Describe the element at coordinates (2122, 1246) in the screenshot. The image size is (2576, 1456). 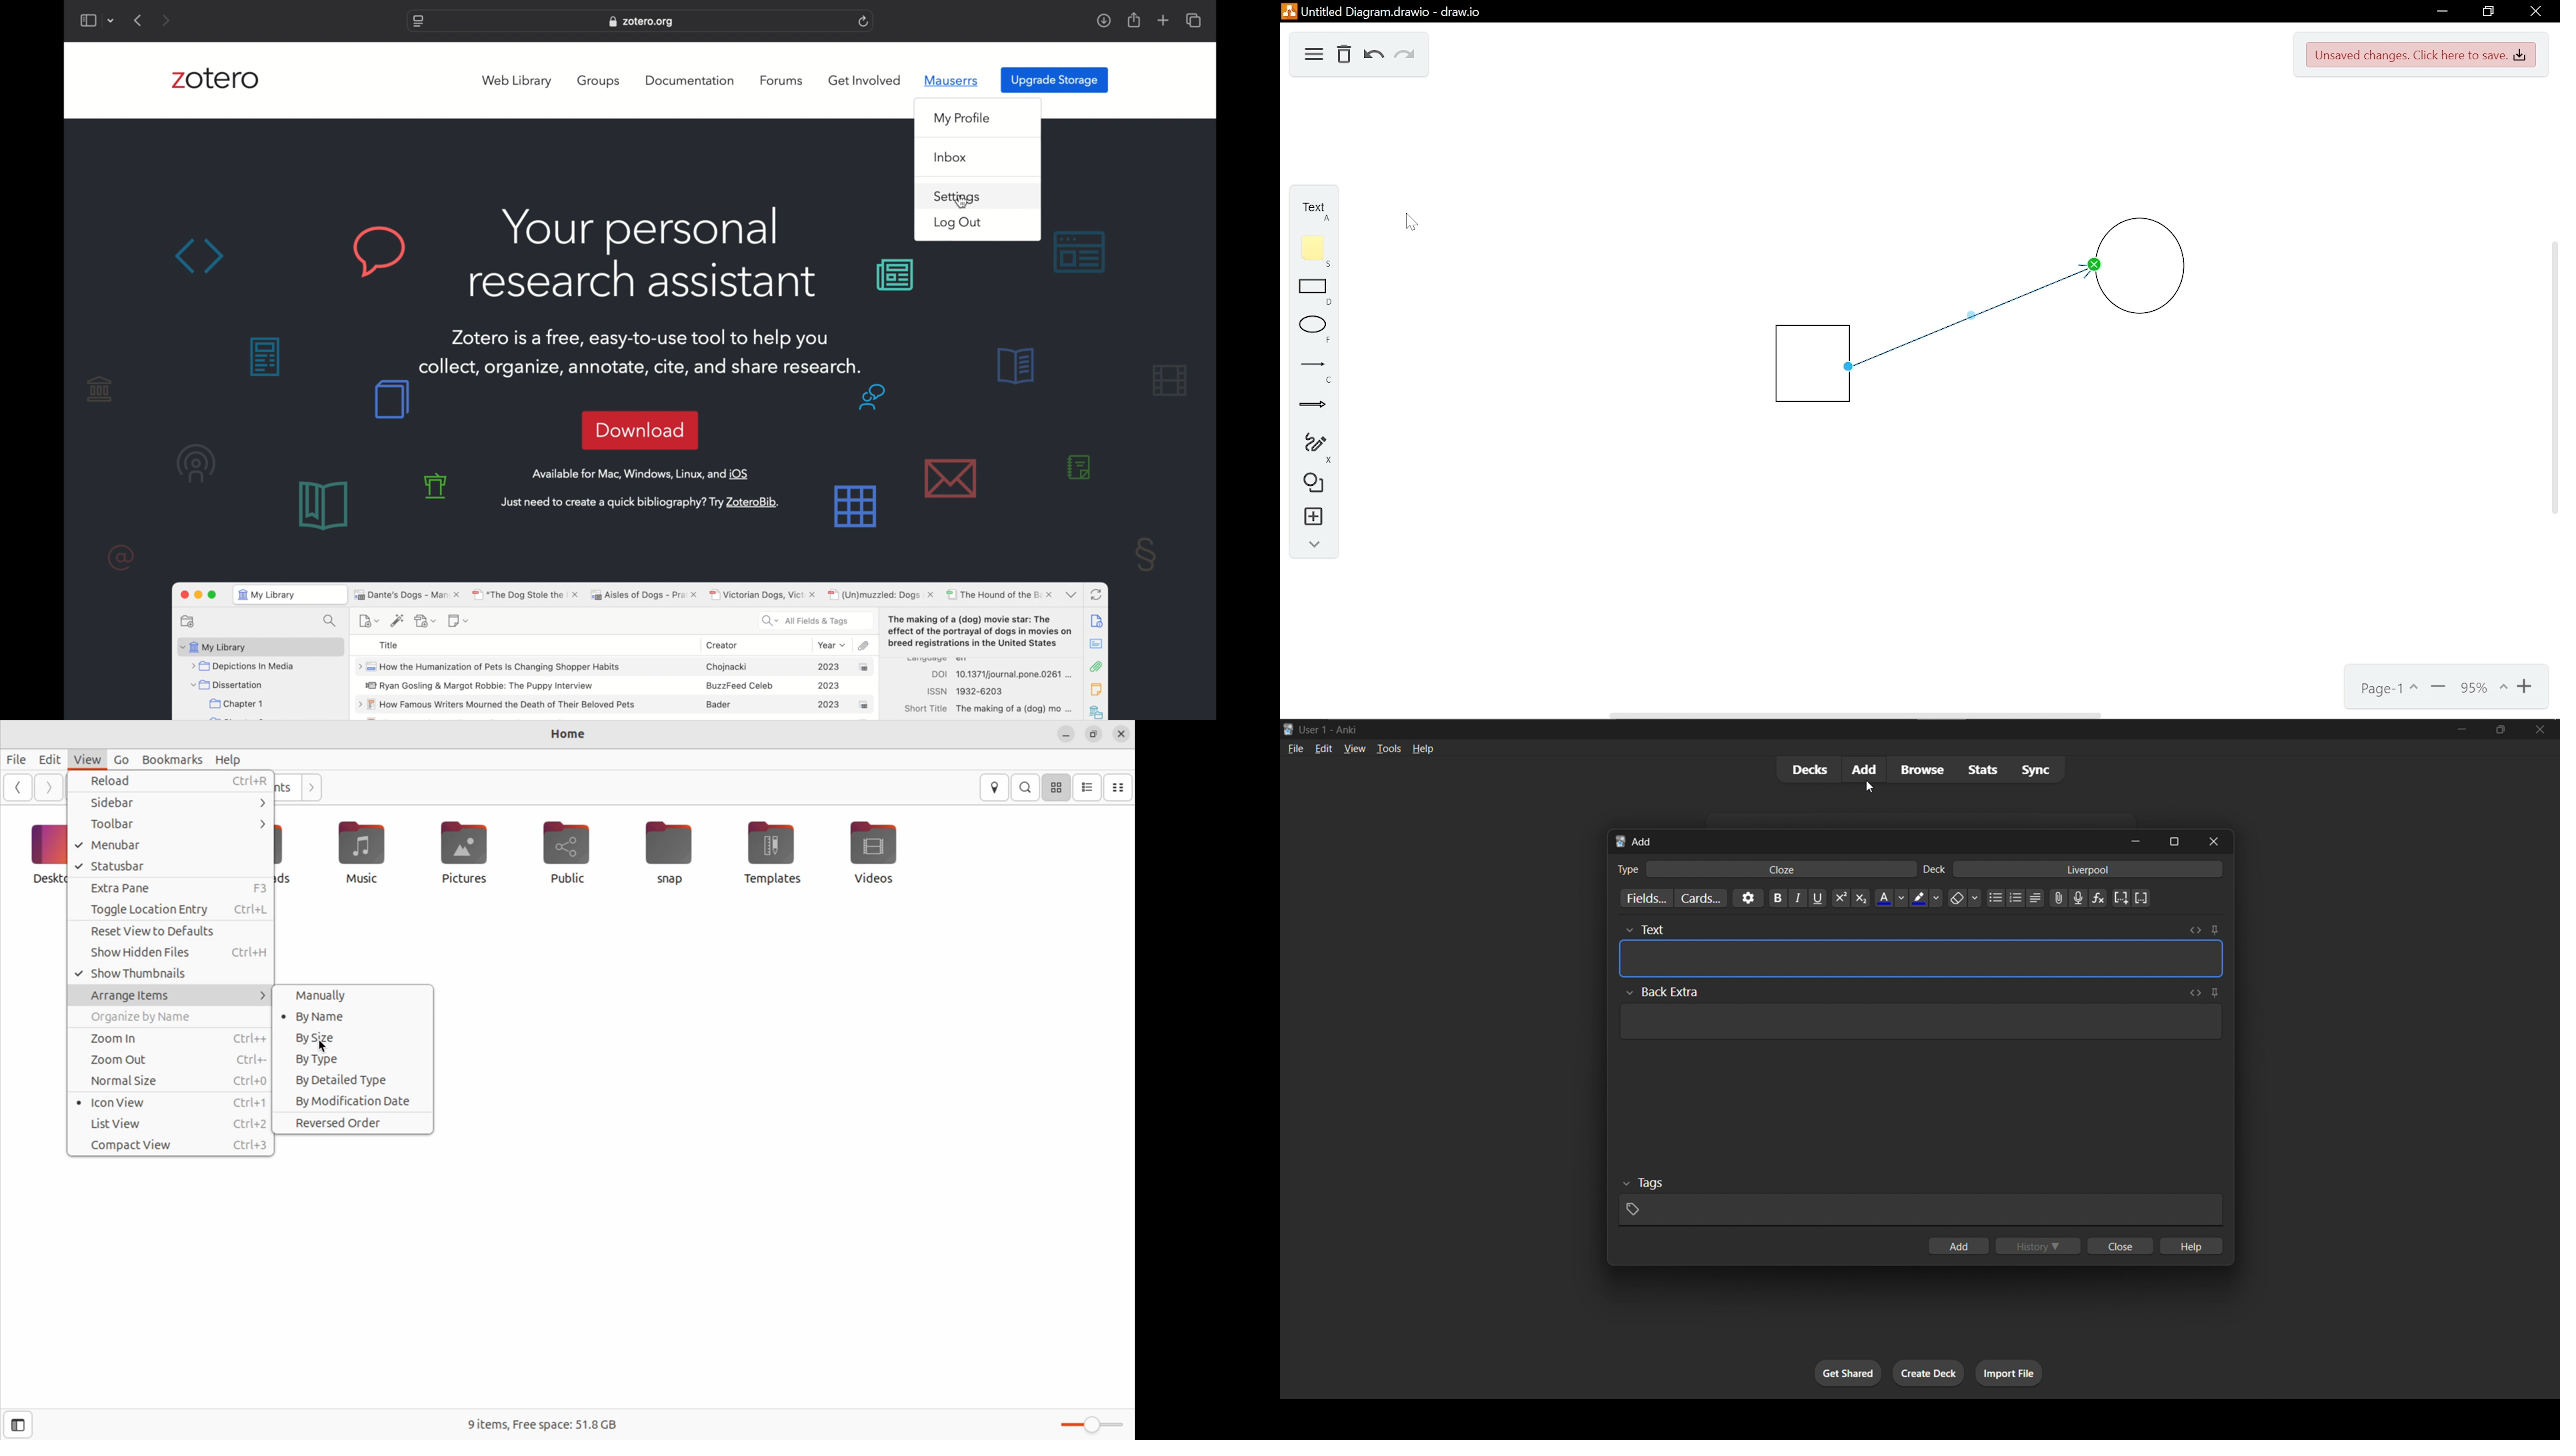
I see `close` at that location.